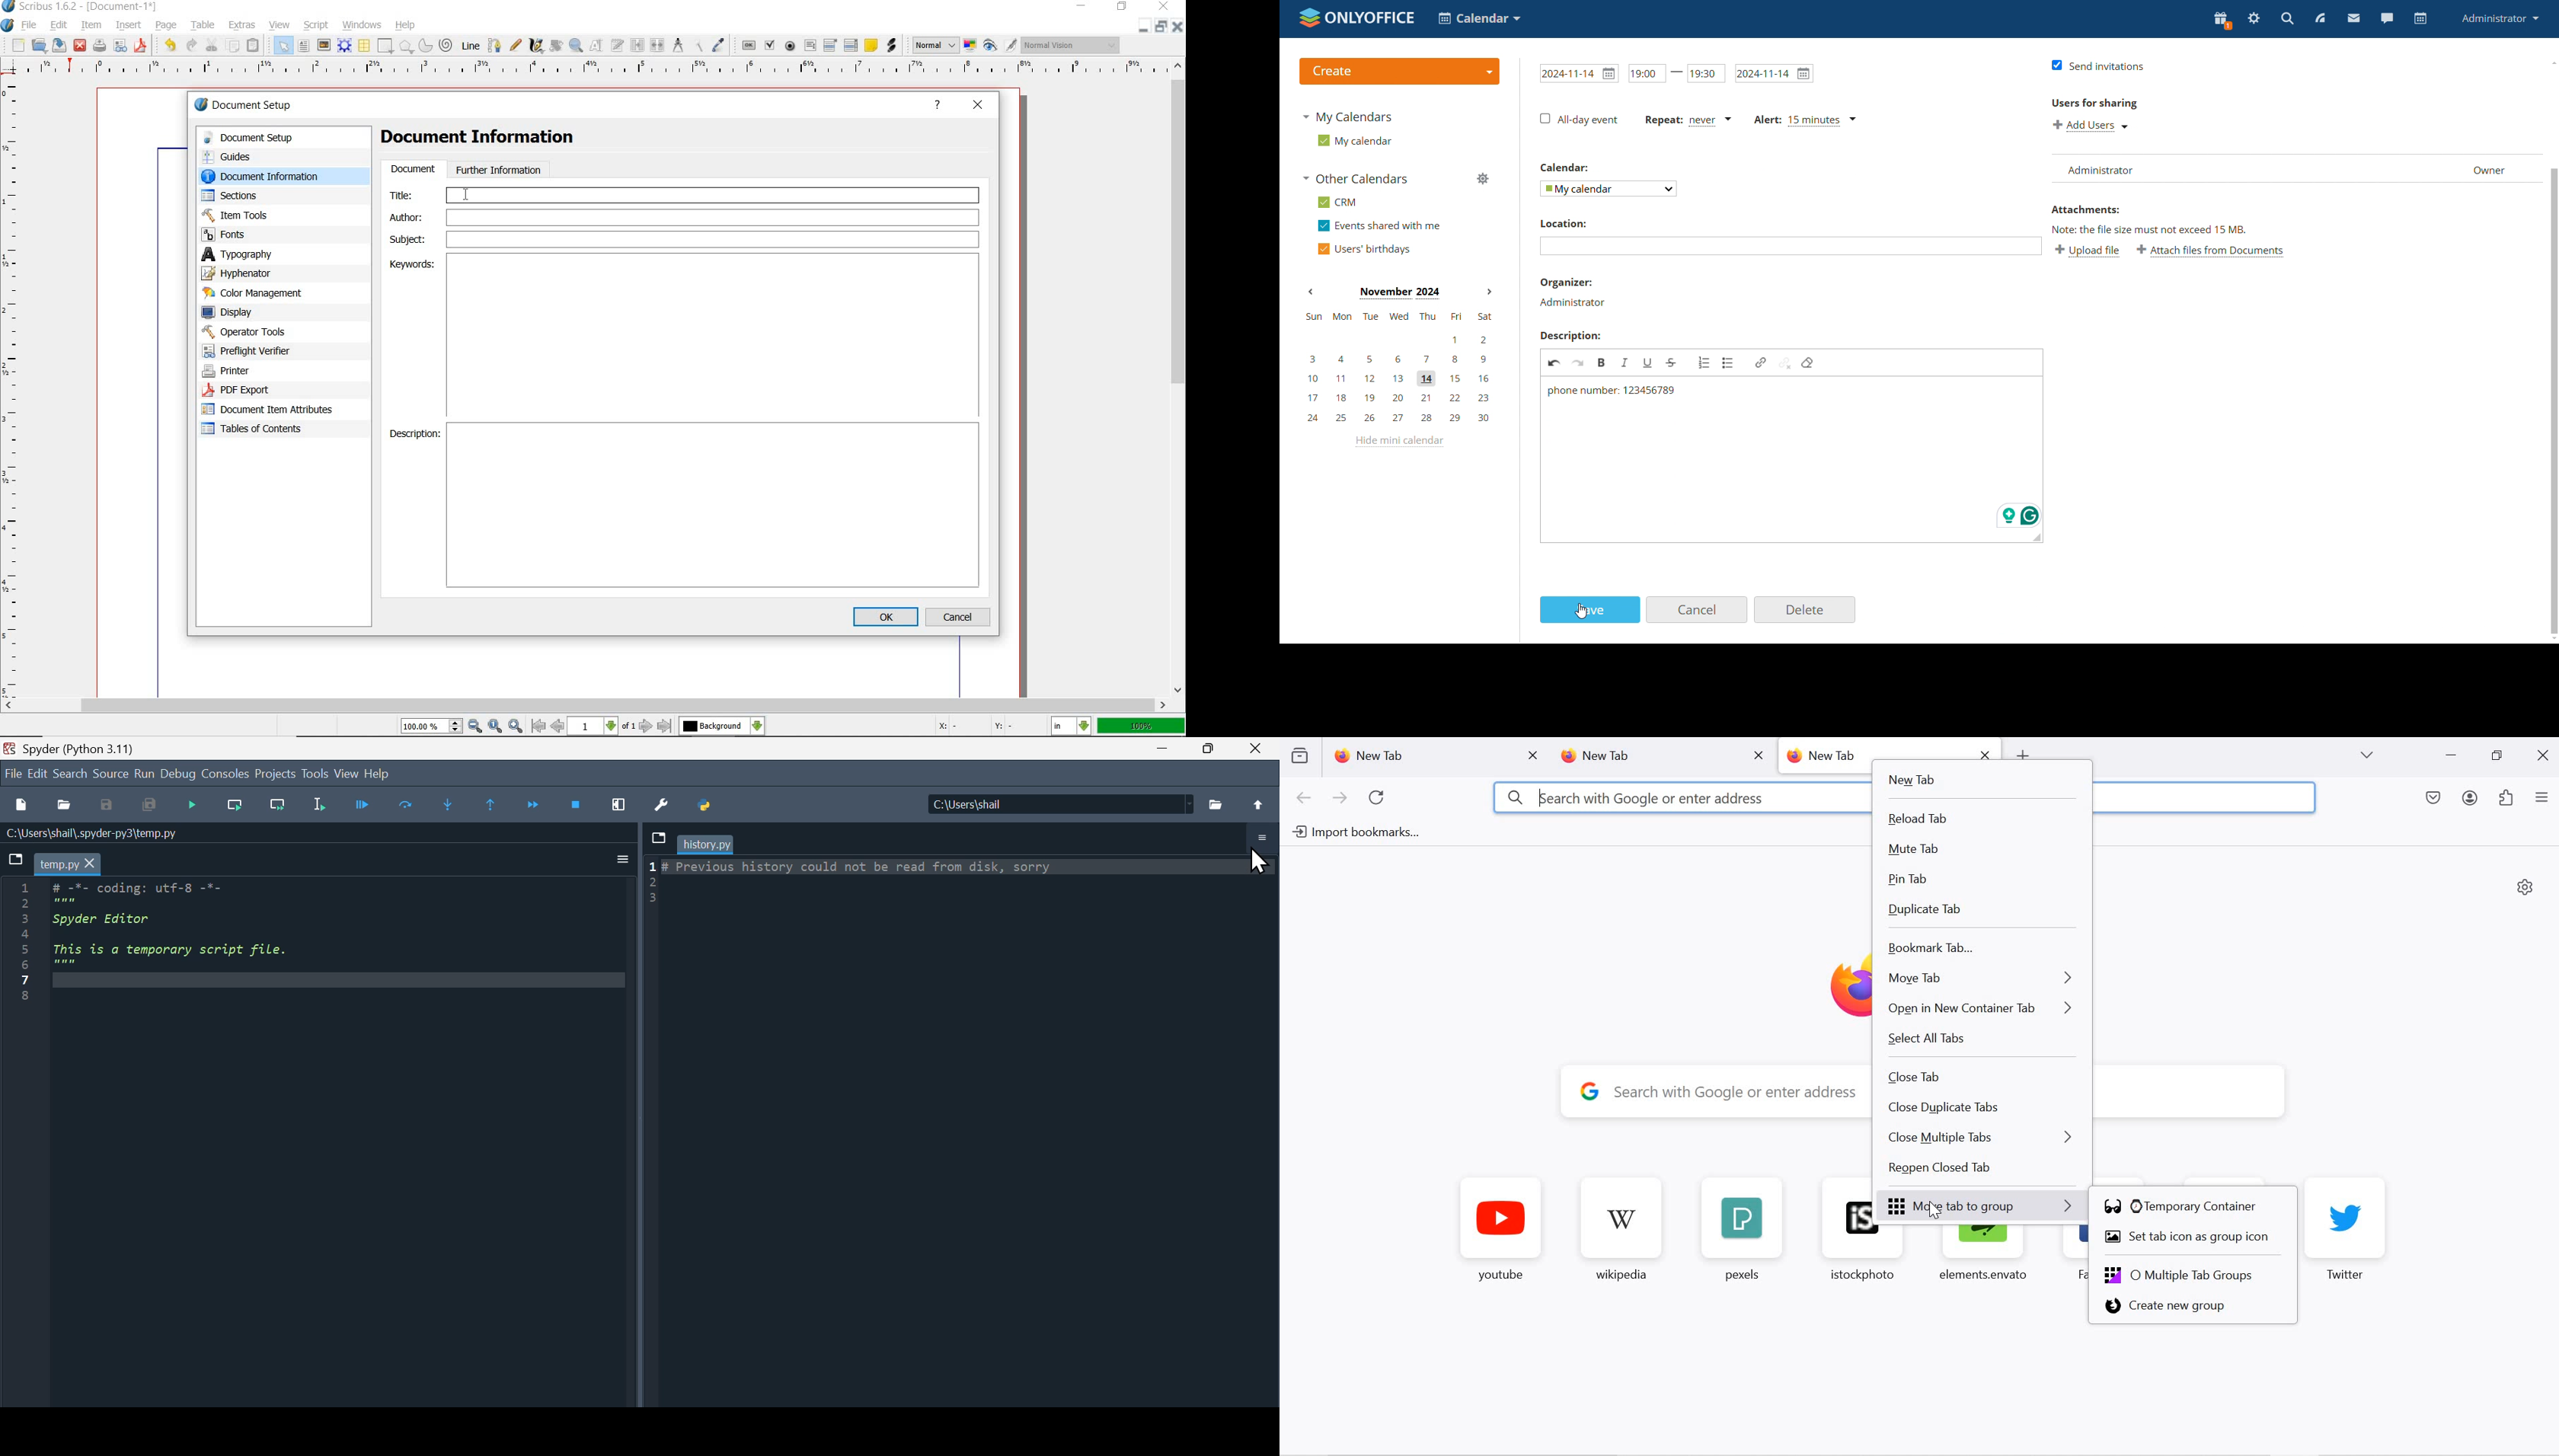  I want to click on scrollbar, so click(1179, 378).